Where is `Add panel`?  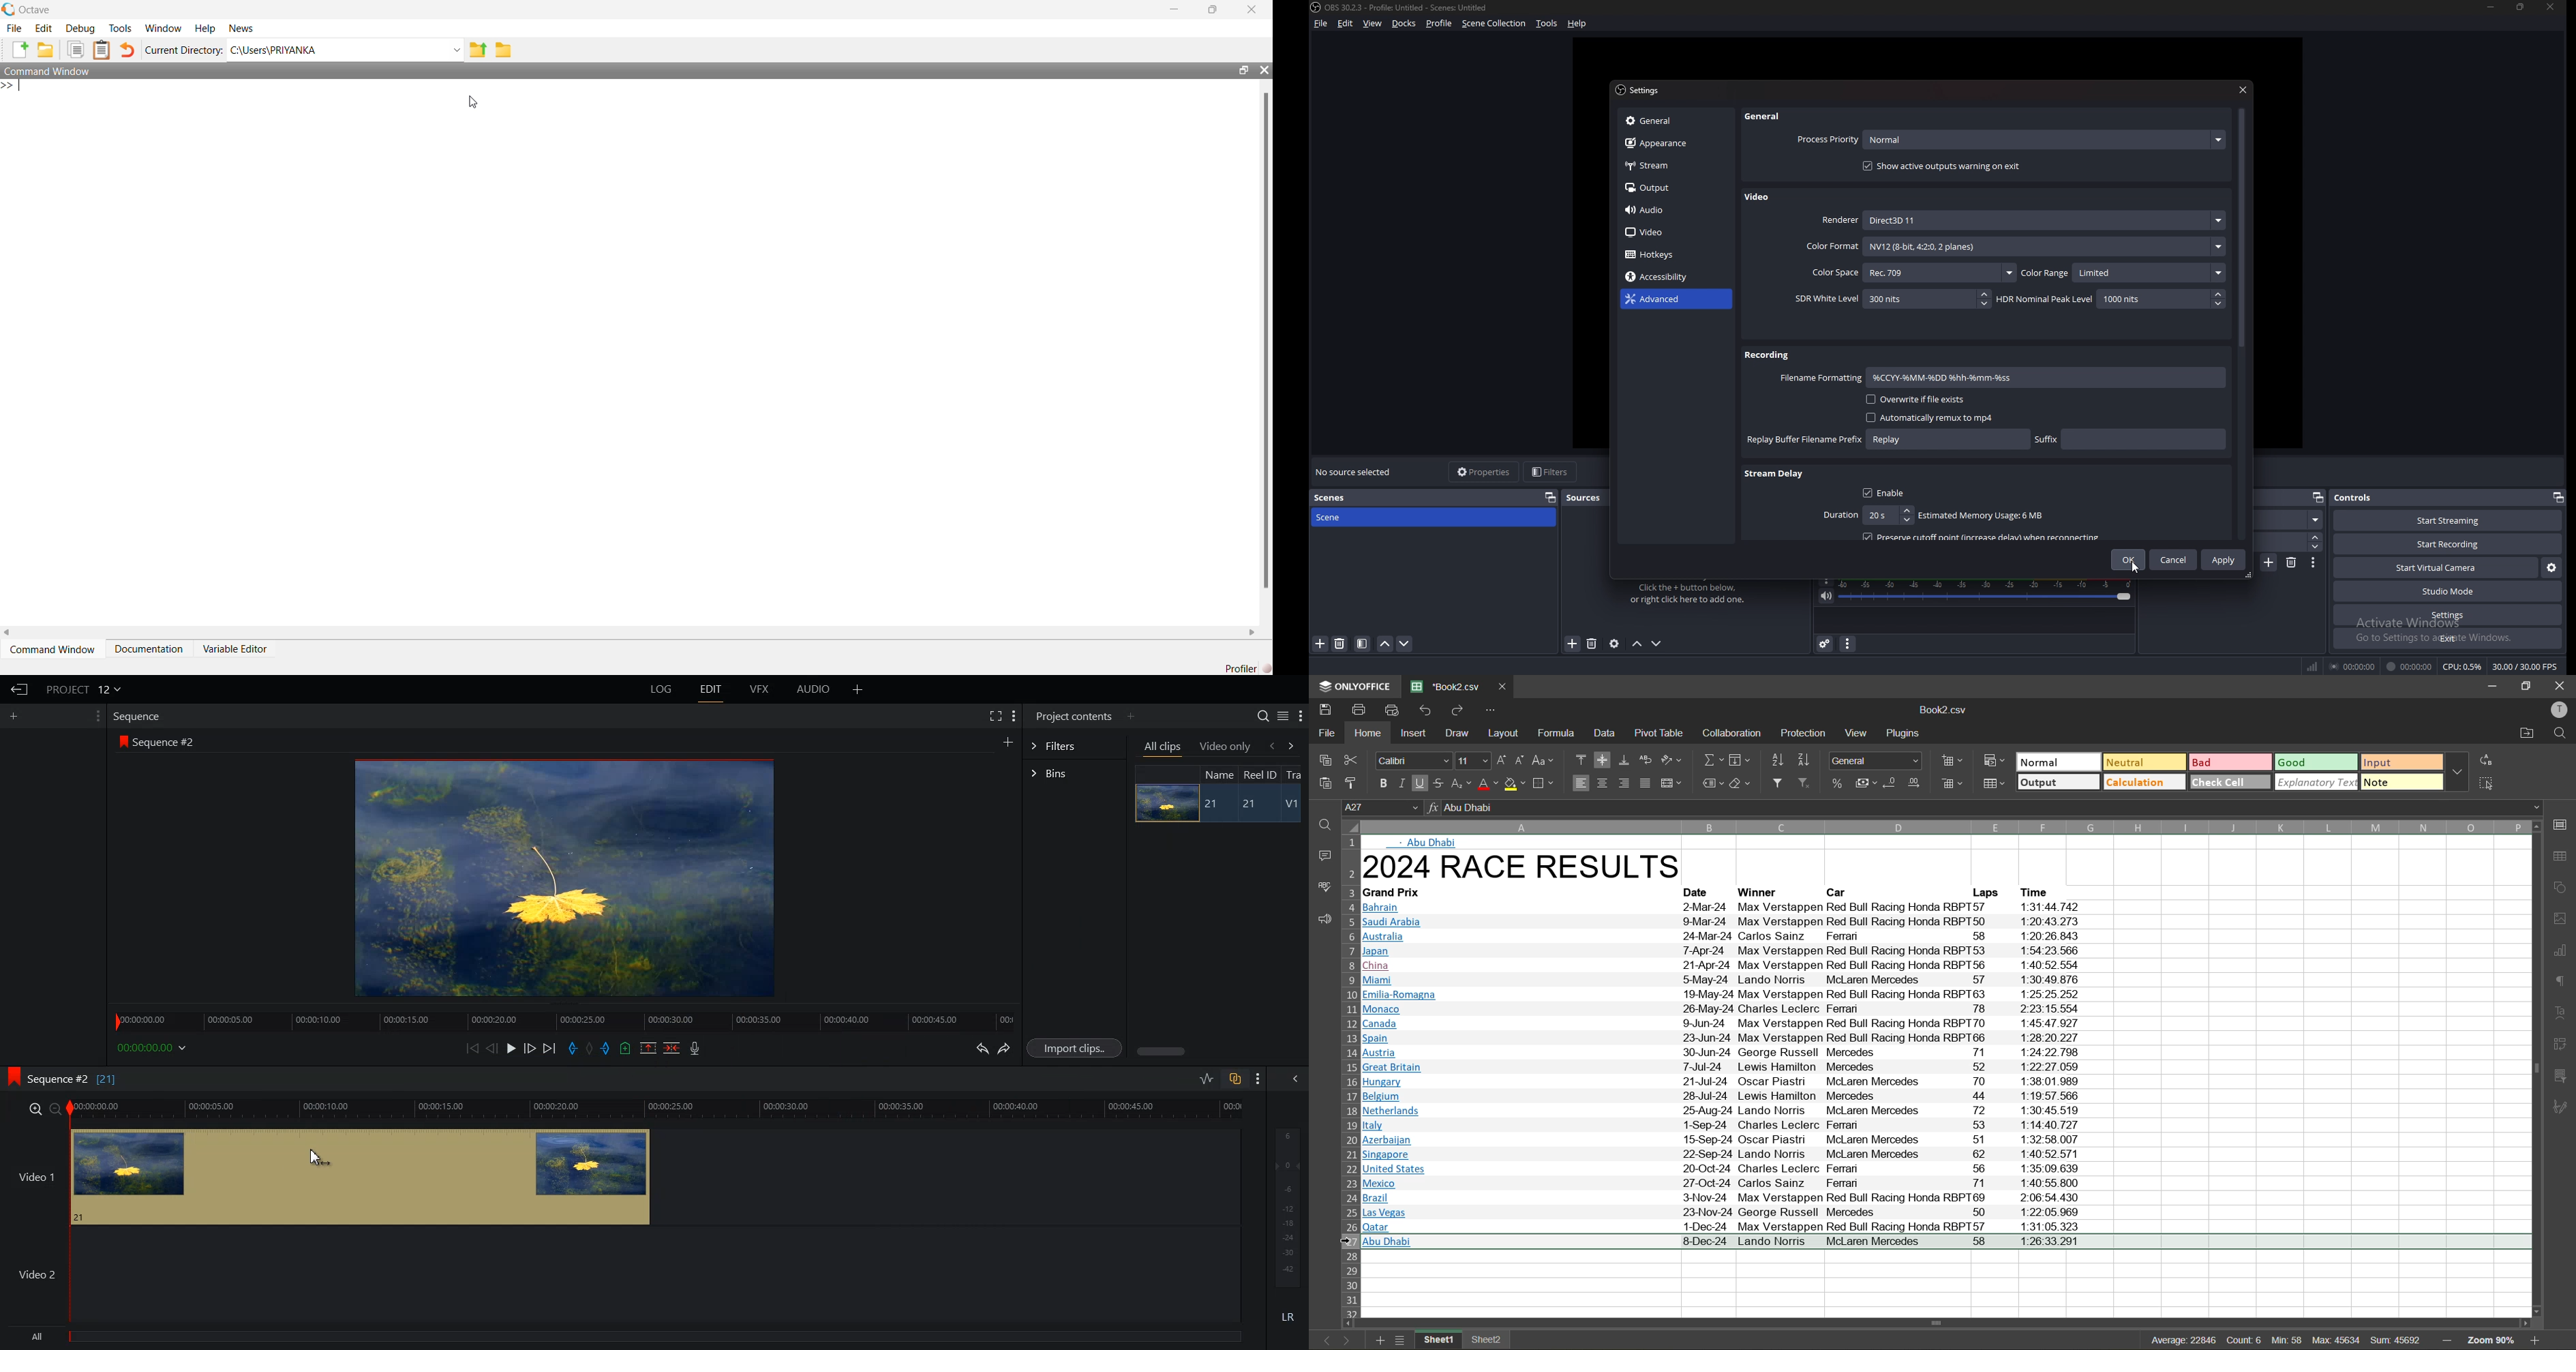
Add panel is located at coordinates (1007, 741).